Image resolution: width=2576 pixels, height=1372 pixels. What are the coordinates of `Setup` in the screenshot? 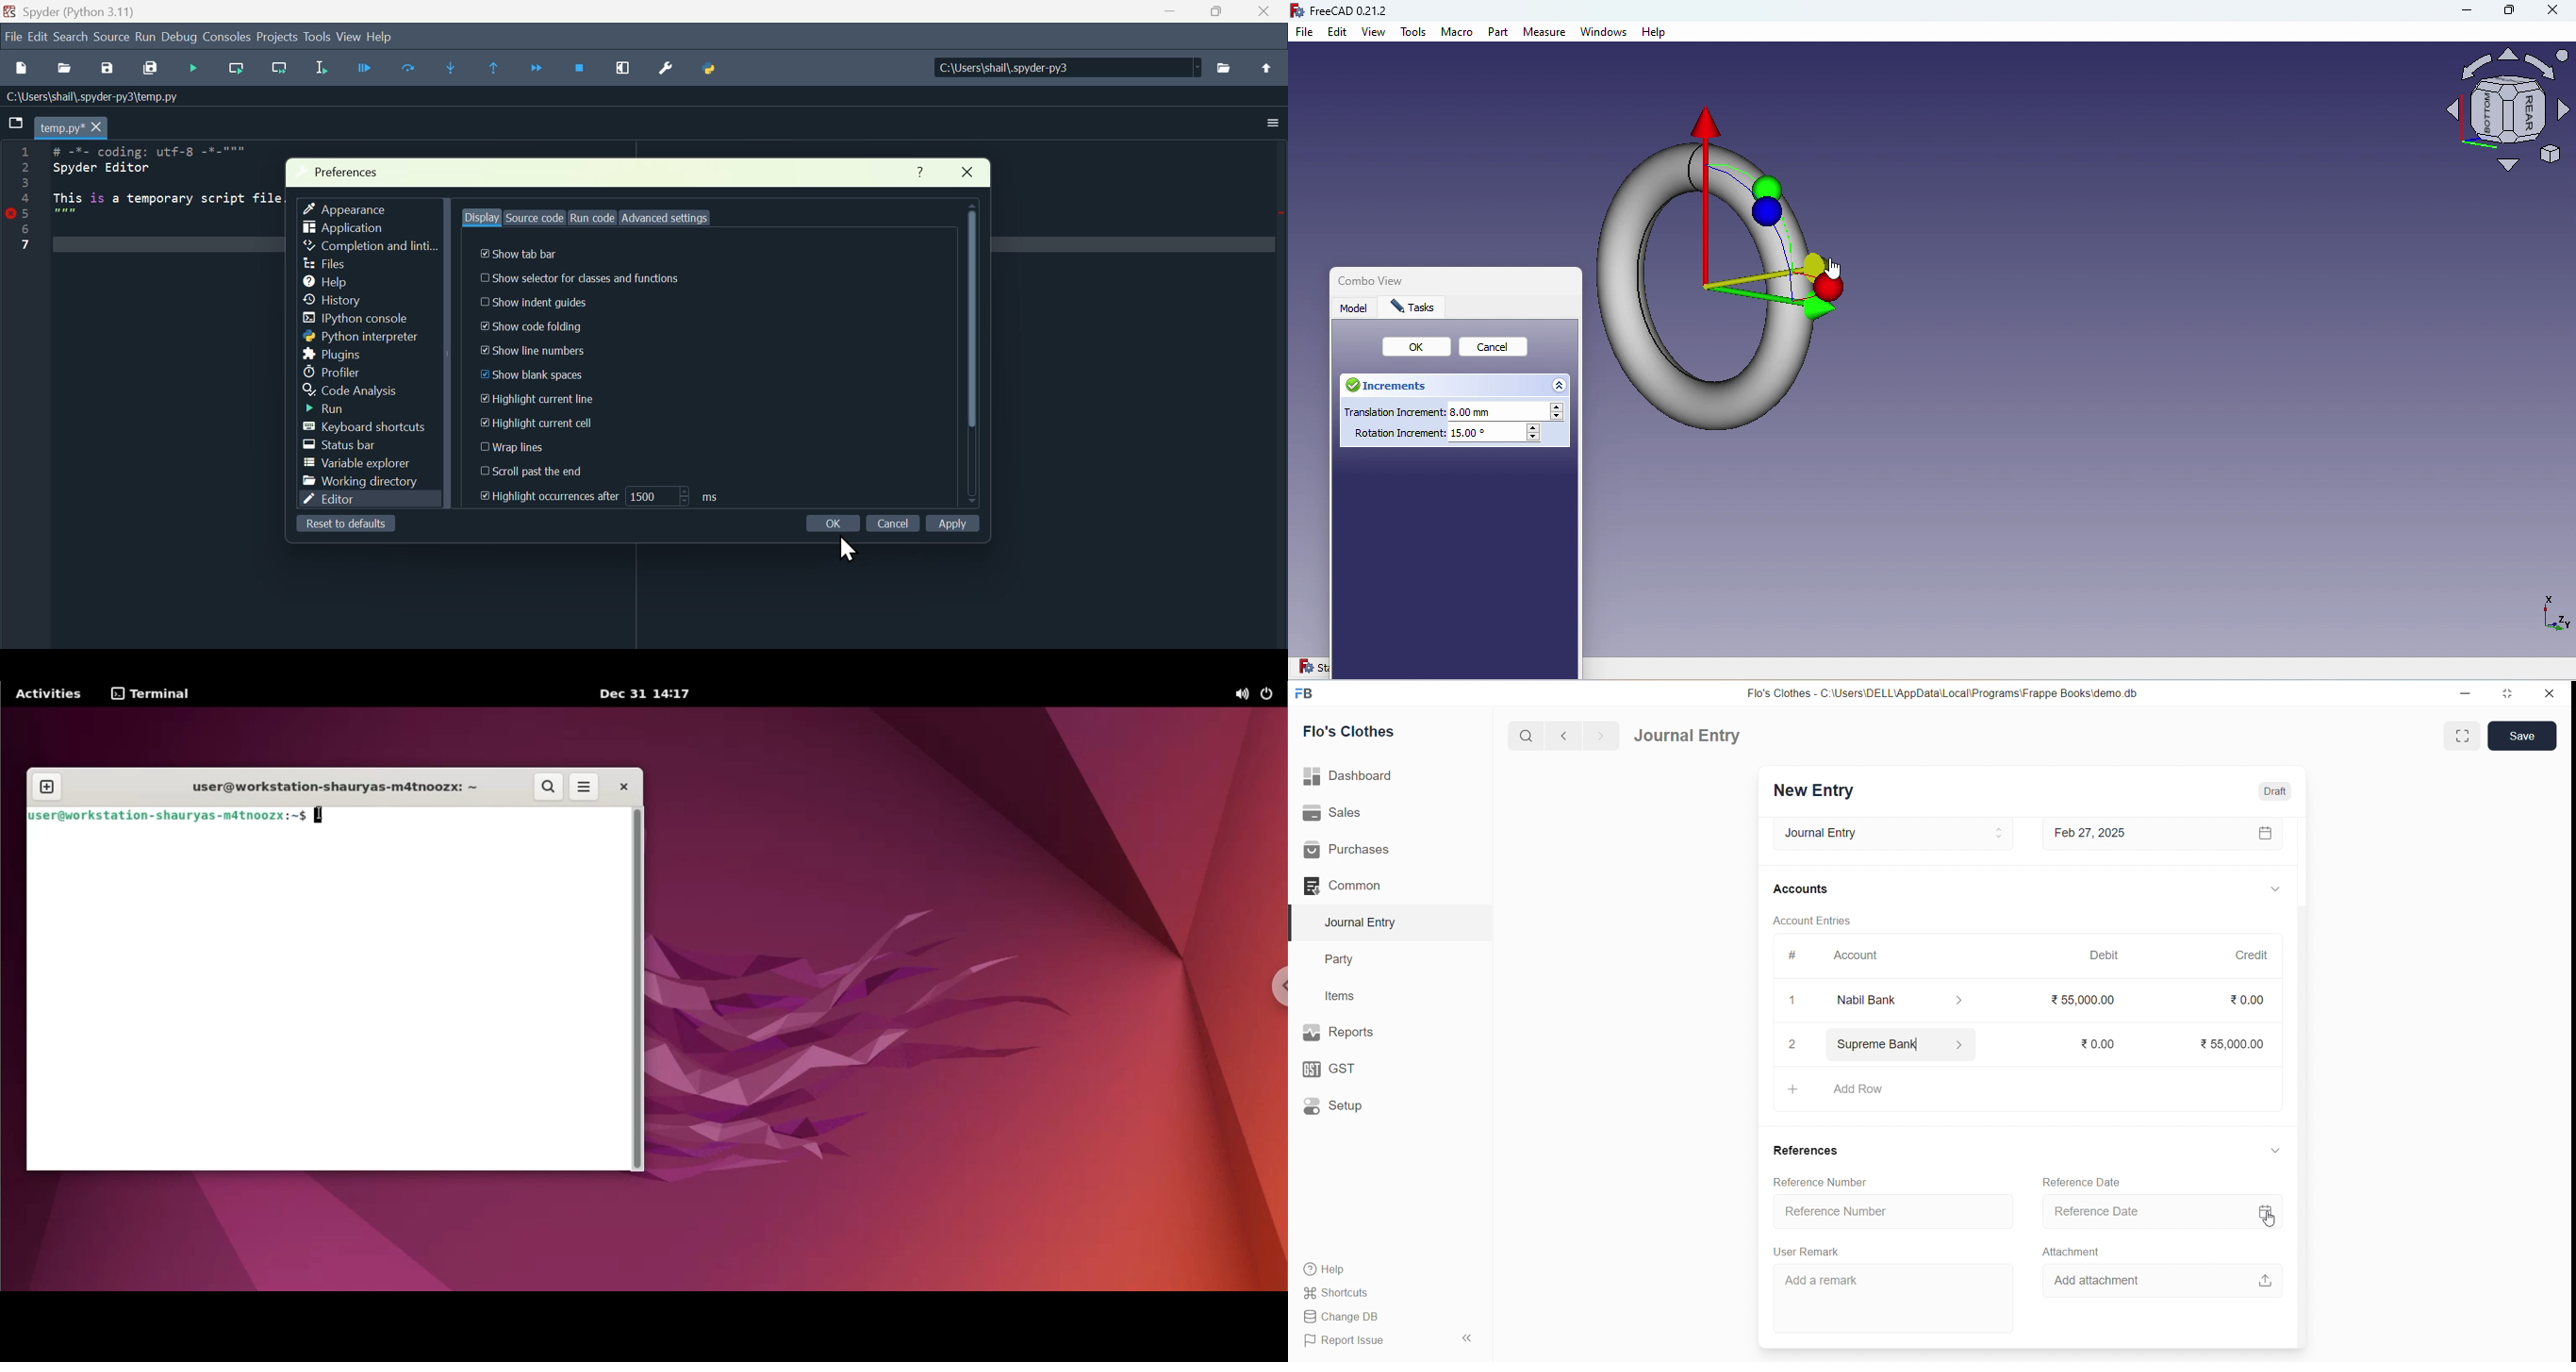 It's located at (1365, 1108).